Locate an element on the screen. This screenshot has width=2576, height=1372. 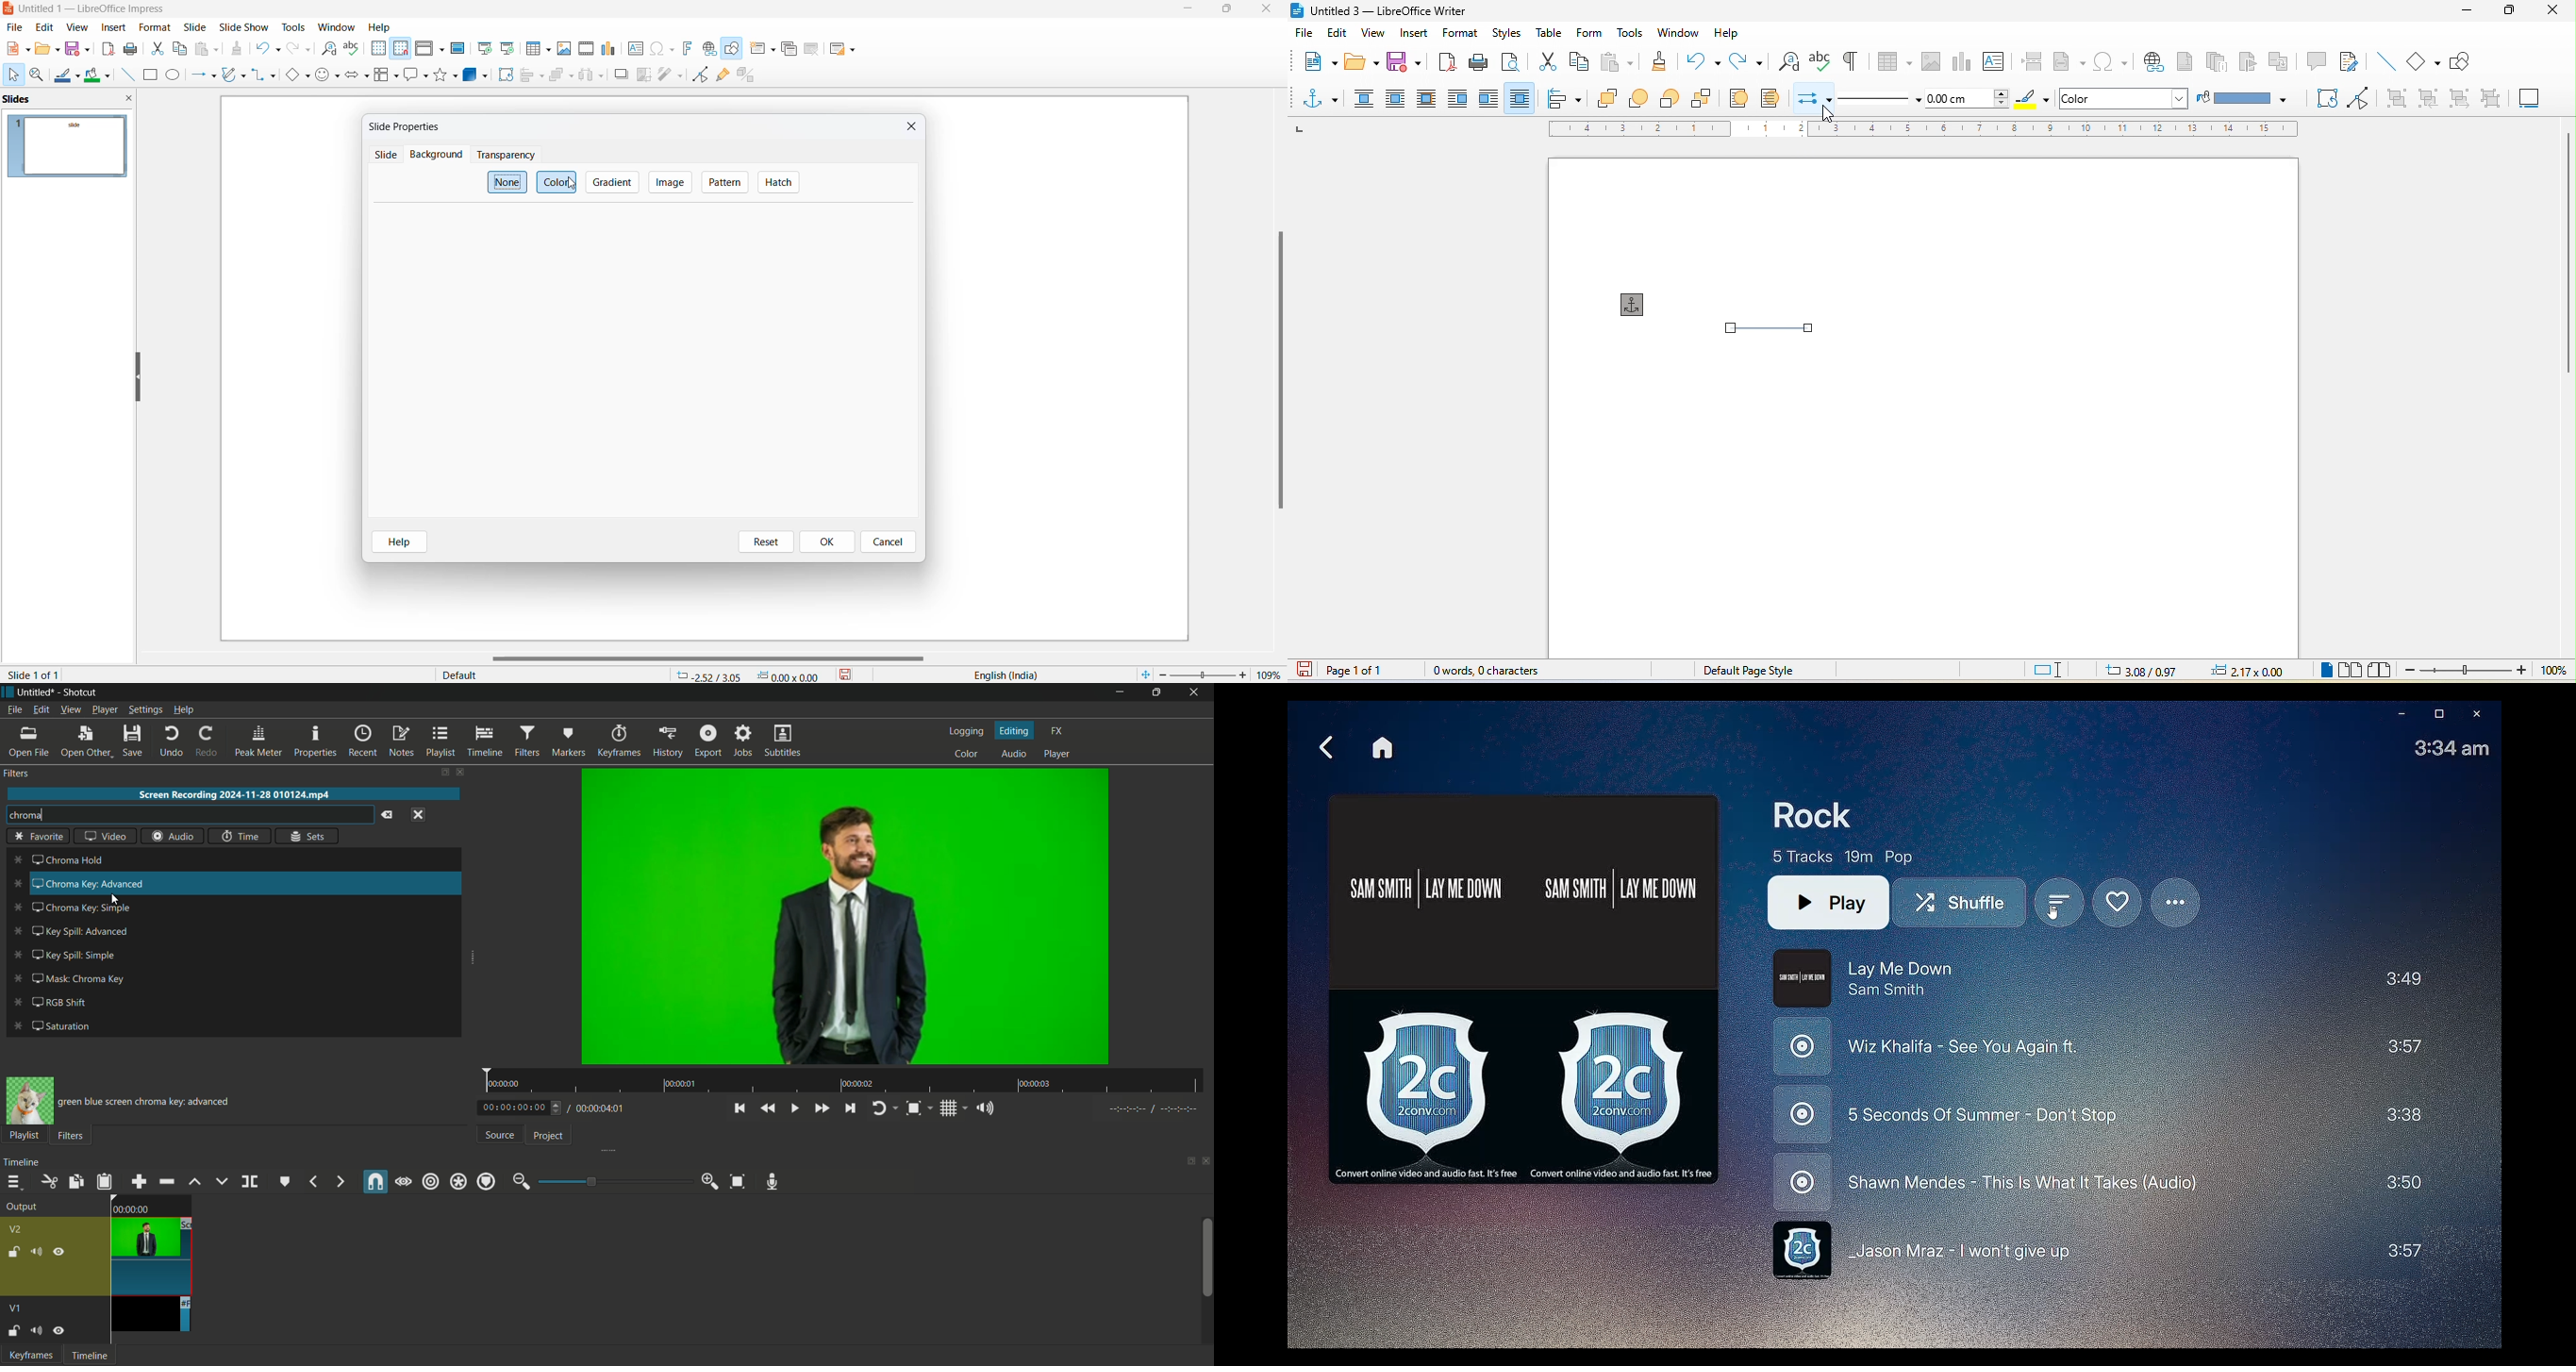
file option is located at coordinates (48, 50).